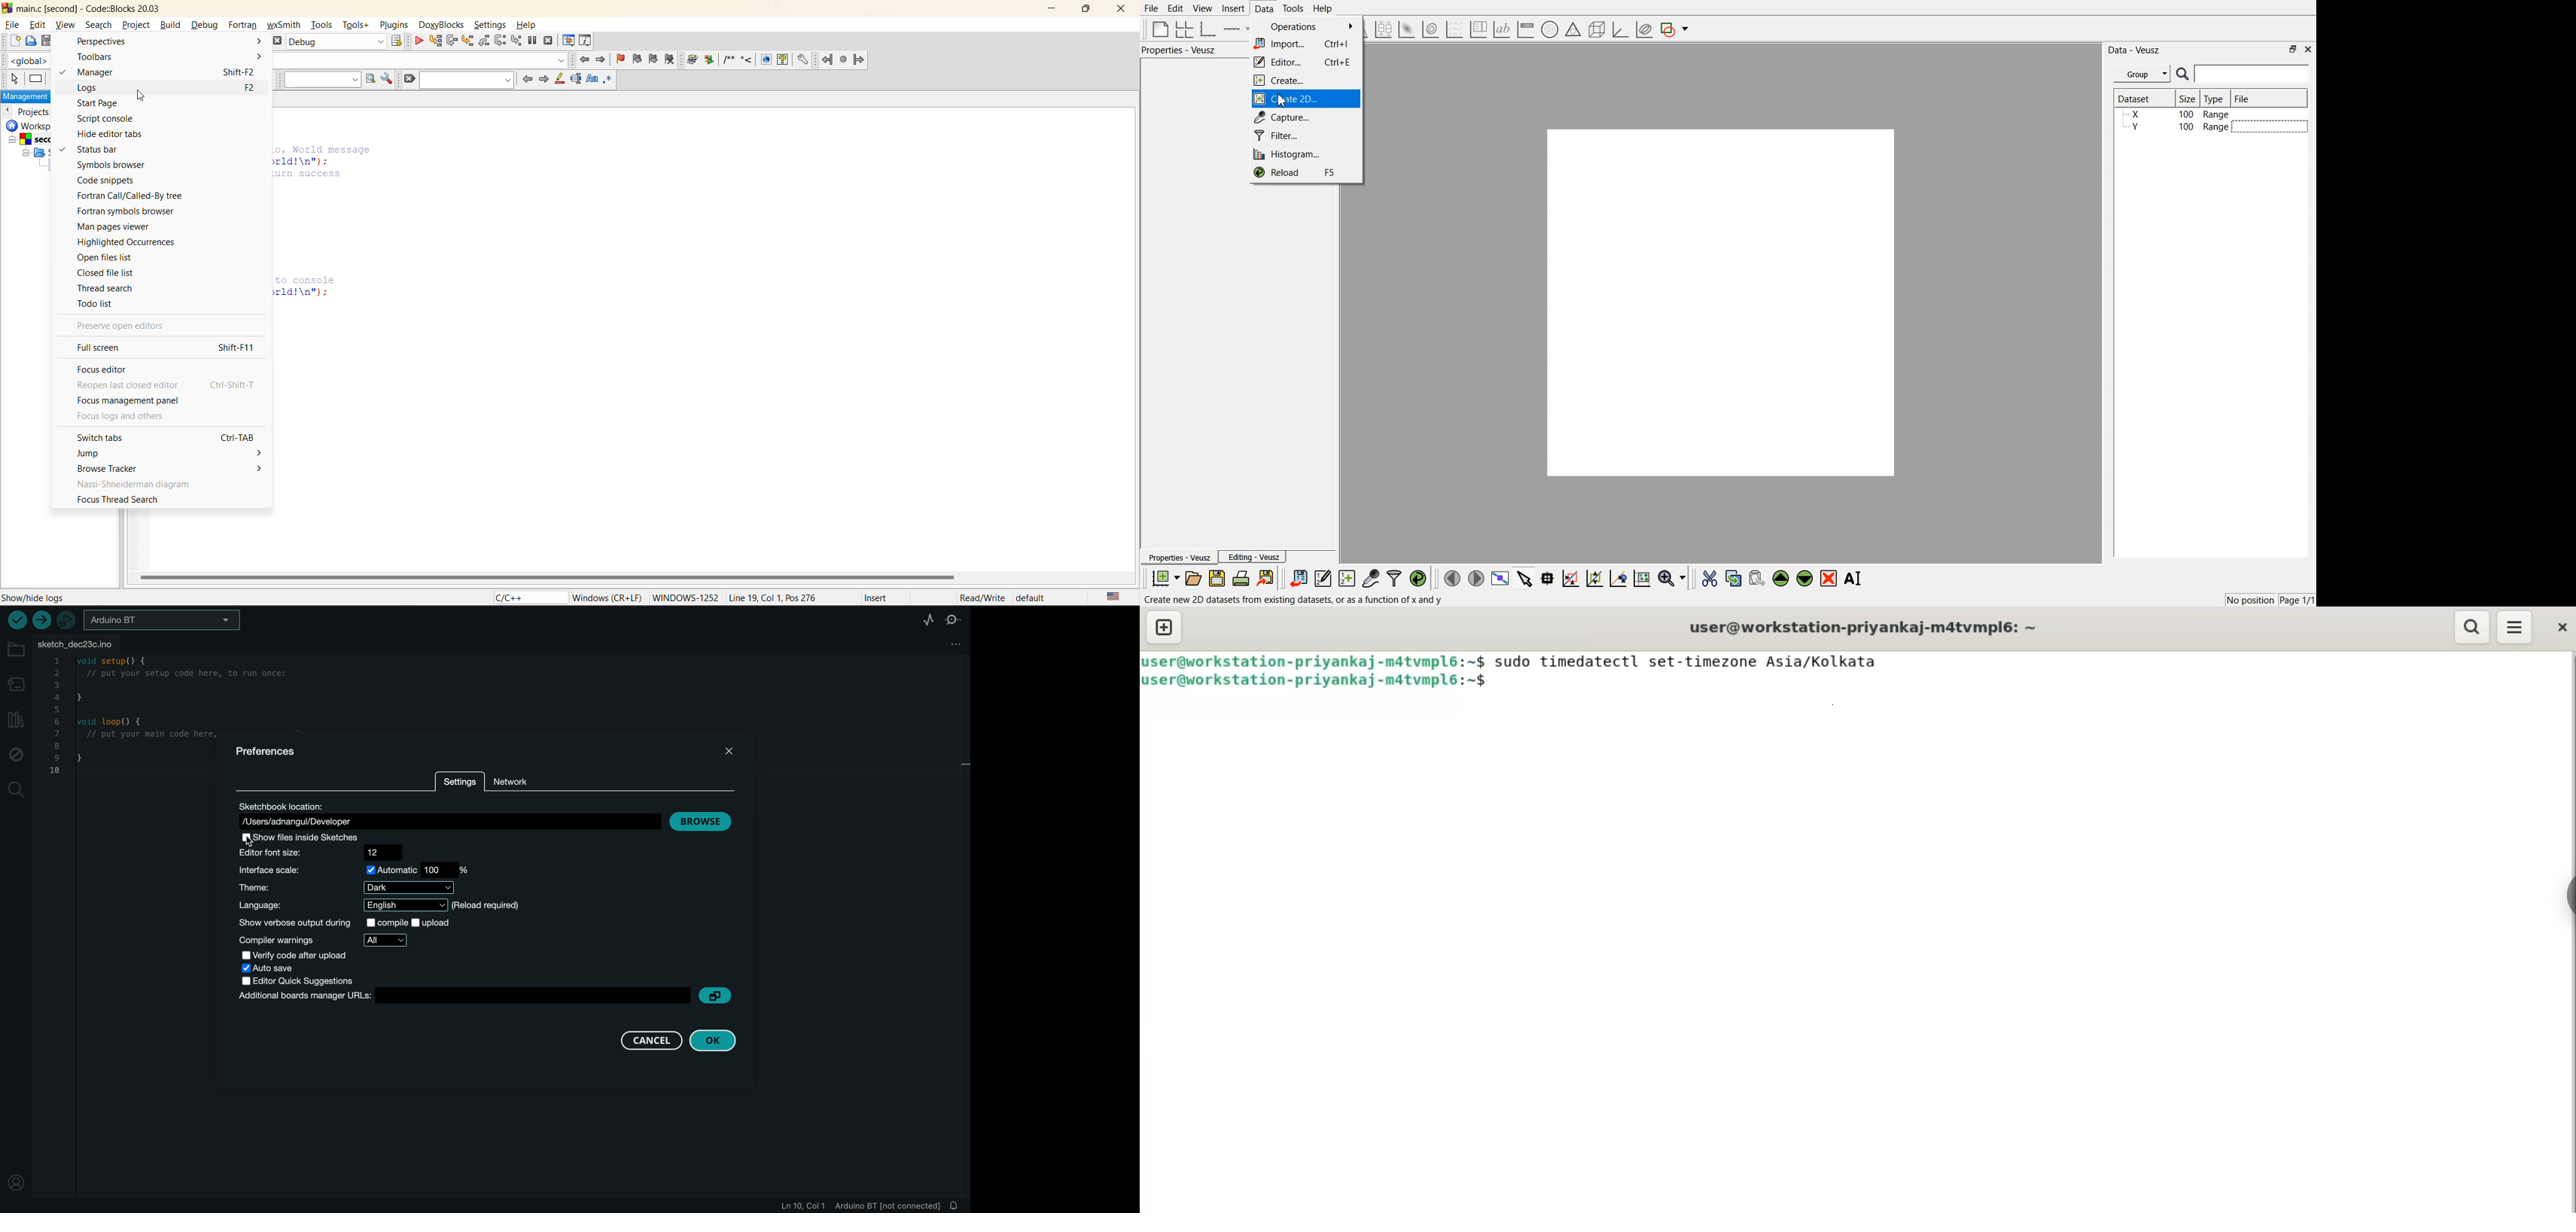 This screenshot has width=2576, height=1232. Describe the element at coordinates (92, 88) in the screenshot. I see `logs` at that location.